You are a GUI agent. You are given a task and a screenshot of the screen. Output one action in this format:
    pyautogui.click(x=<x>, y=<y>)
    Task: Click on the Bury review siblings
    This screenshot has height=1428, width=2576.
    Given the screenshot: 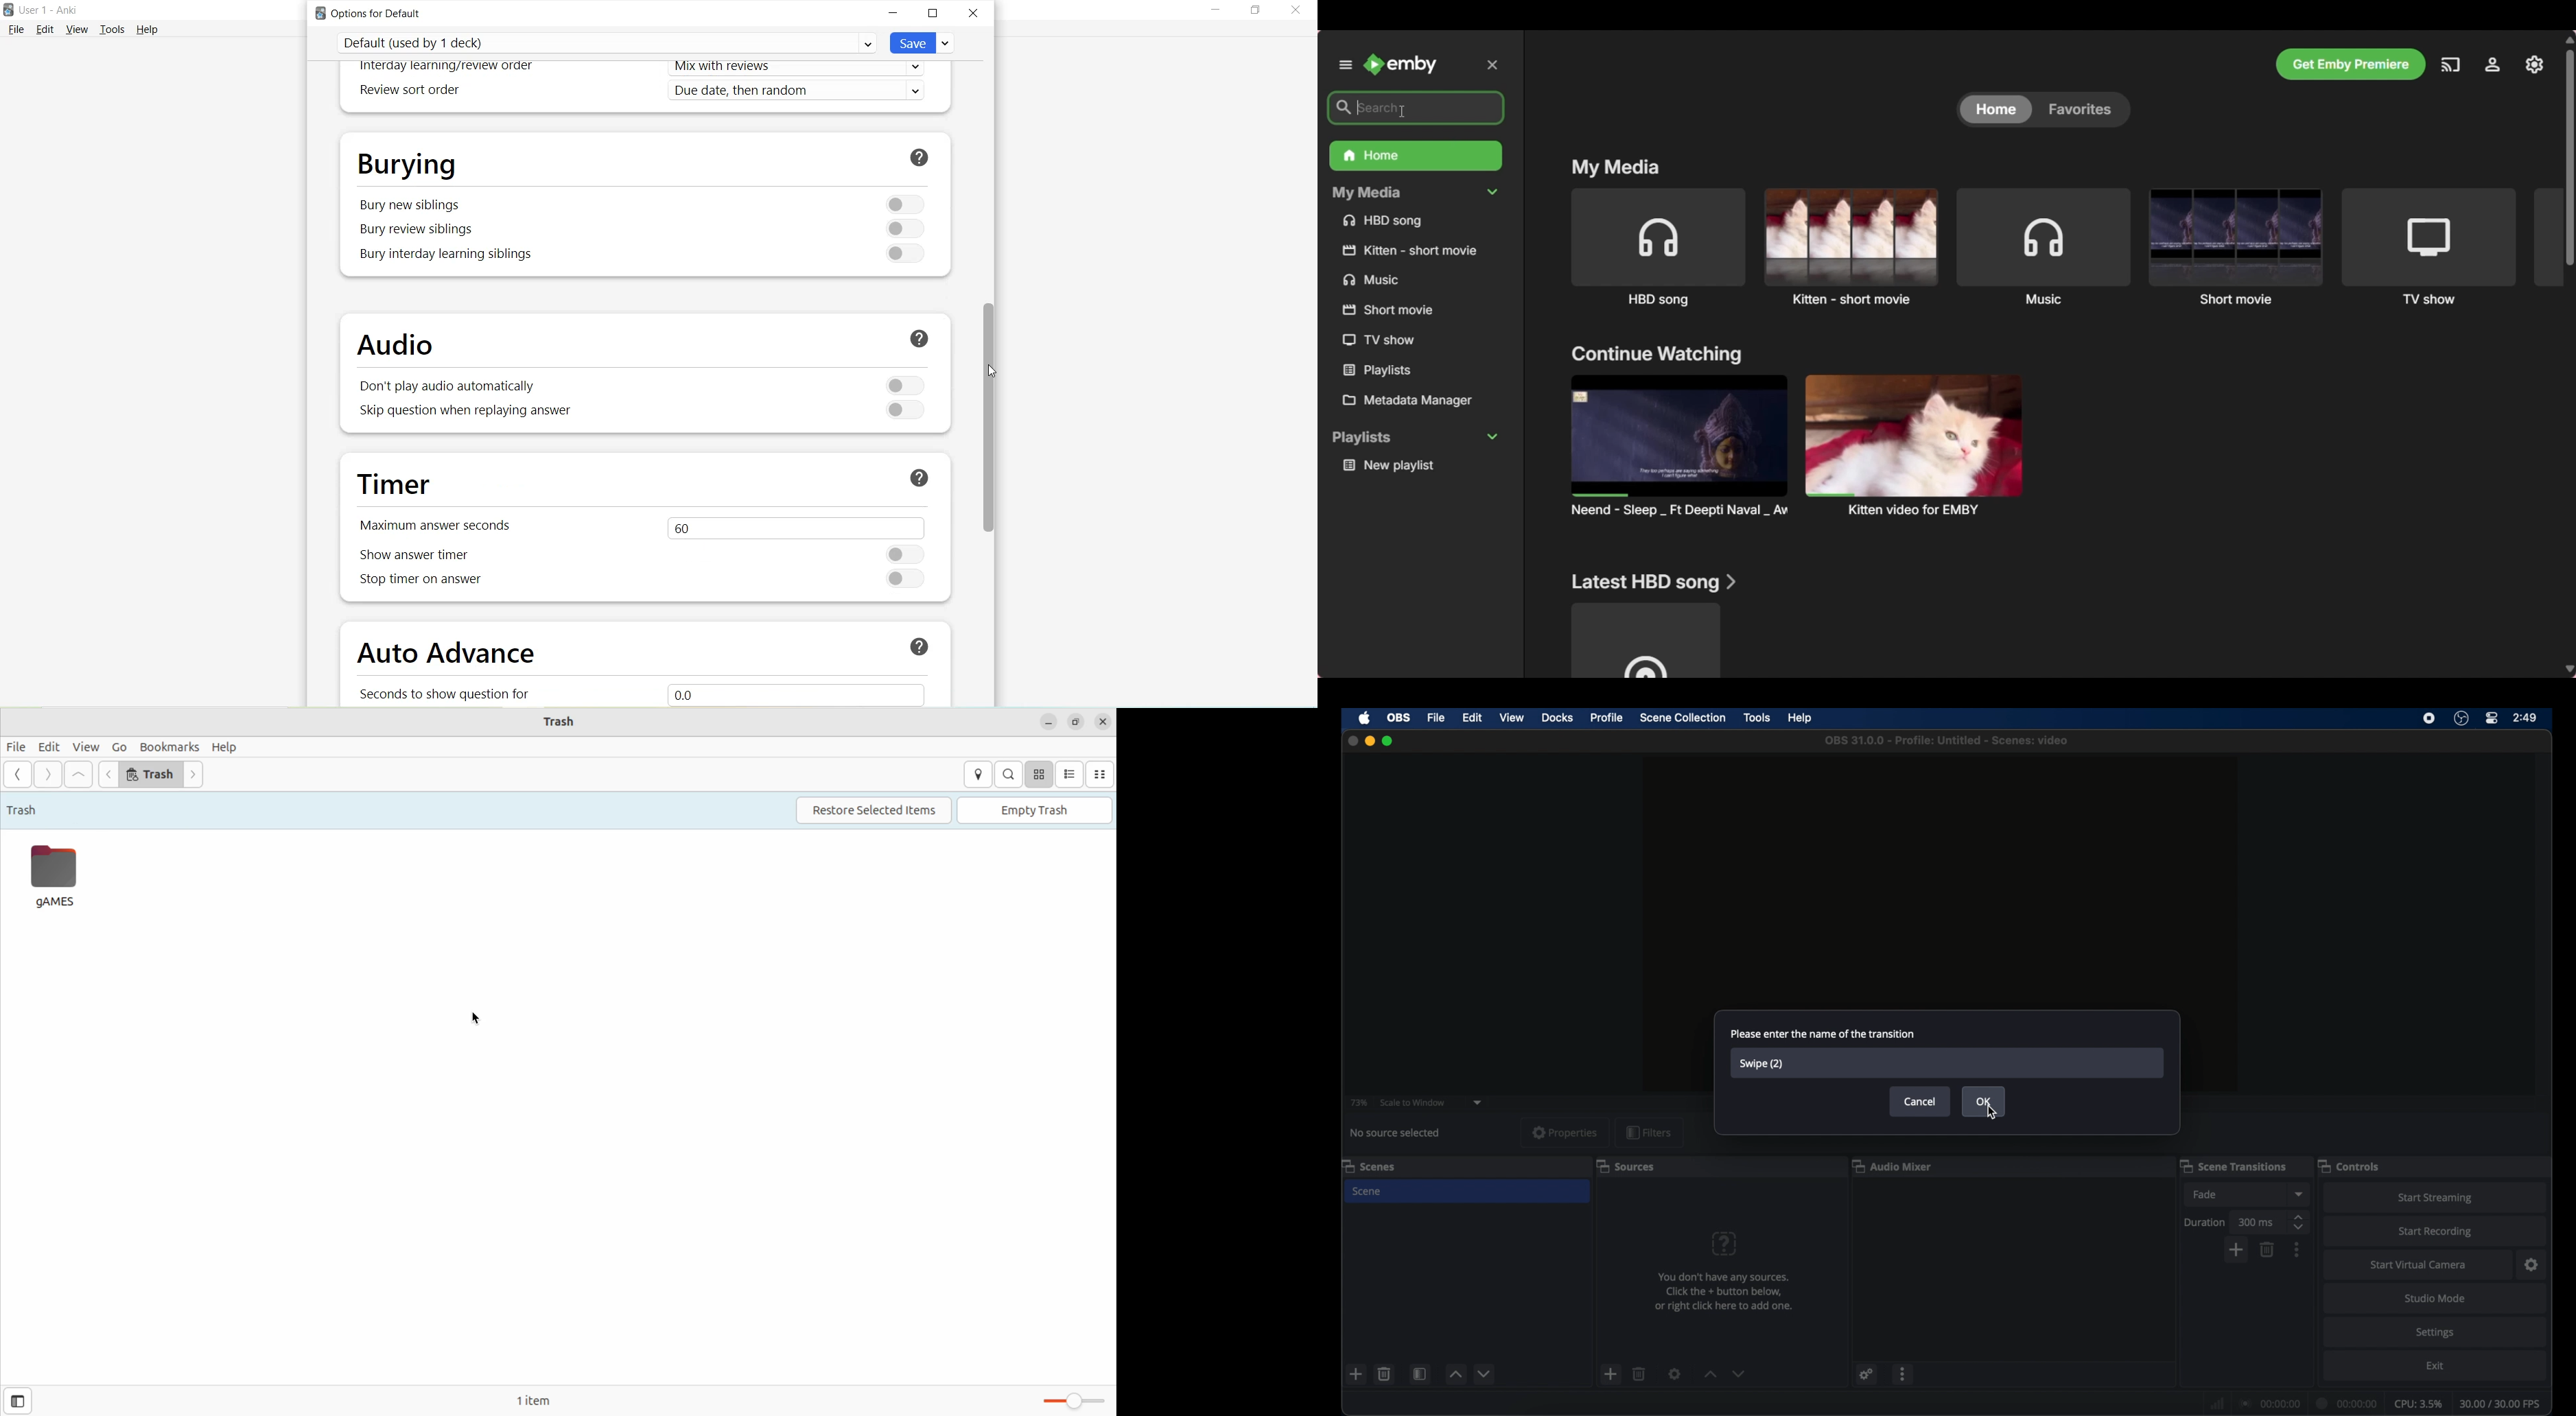 What is the action you would take?
    pyautogui.click(x=419, y=230)
    